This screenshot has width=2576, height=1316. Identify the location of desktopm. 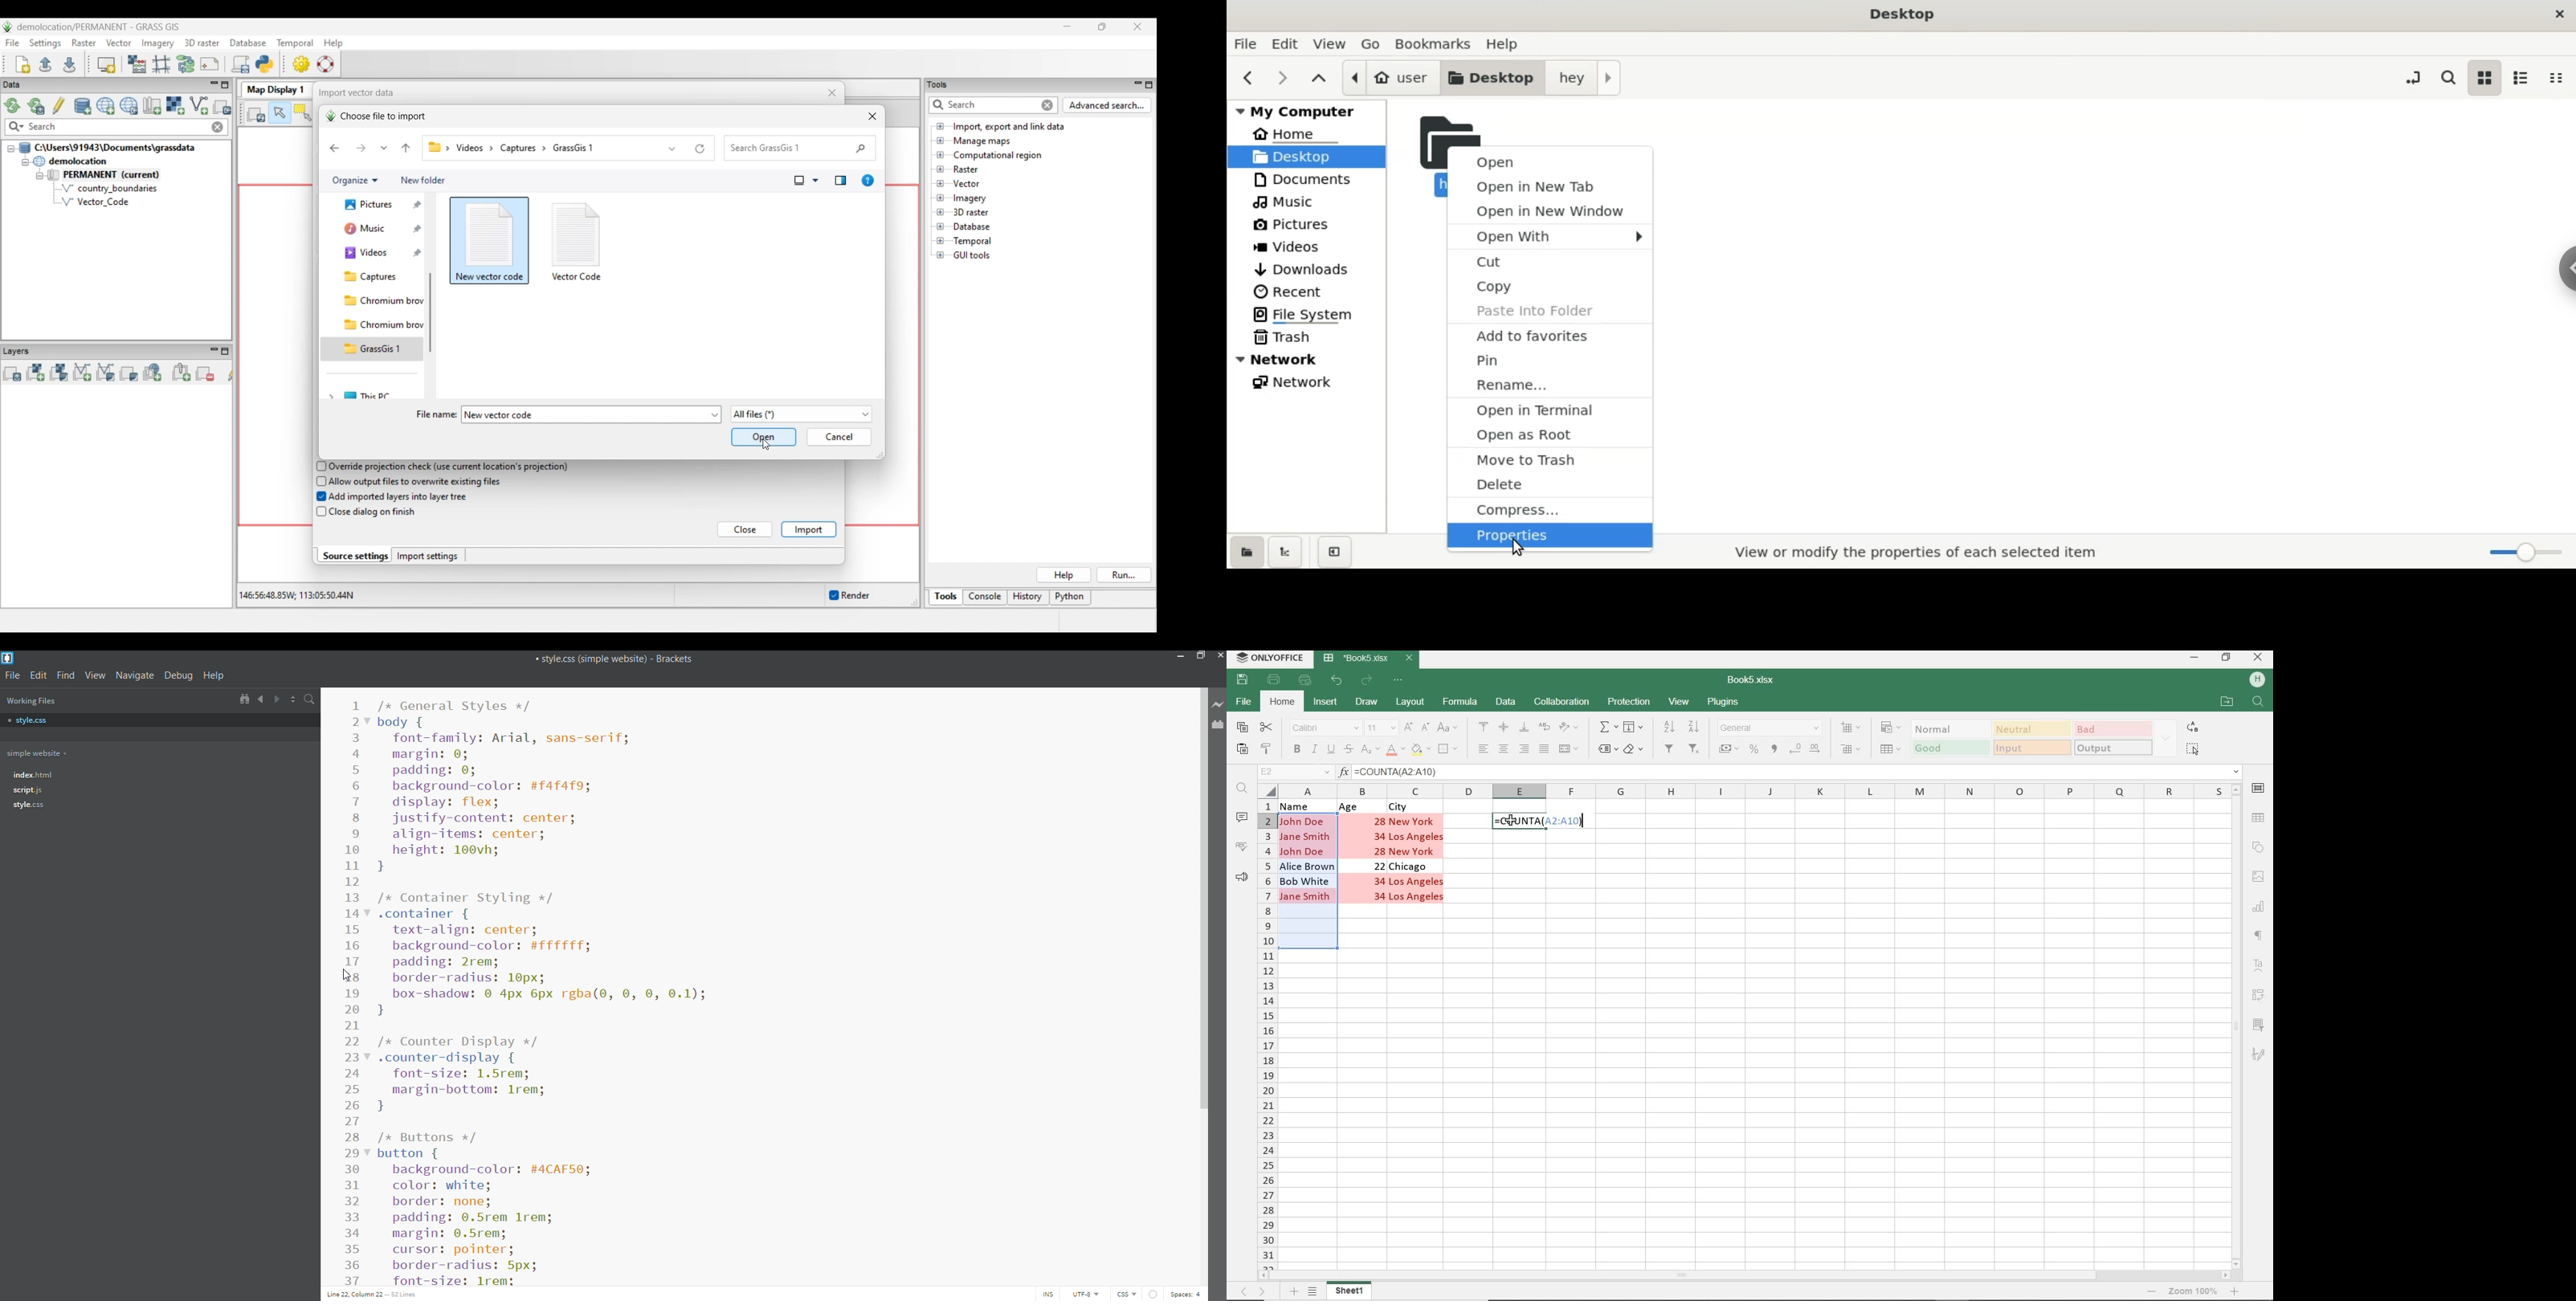
(1490, 77).